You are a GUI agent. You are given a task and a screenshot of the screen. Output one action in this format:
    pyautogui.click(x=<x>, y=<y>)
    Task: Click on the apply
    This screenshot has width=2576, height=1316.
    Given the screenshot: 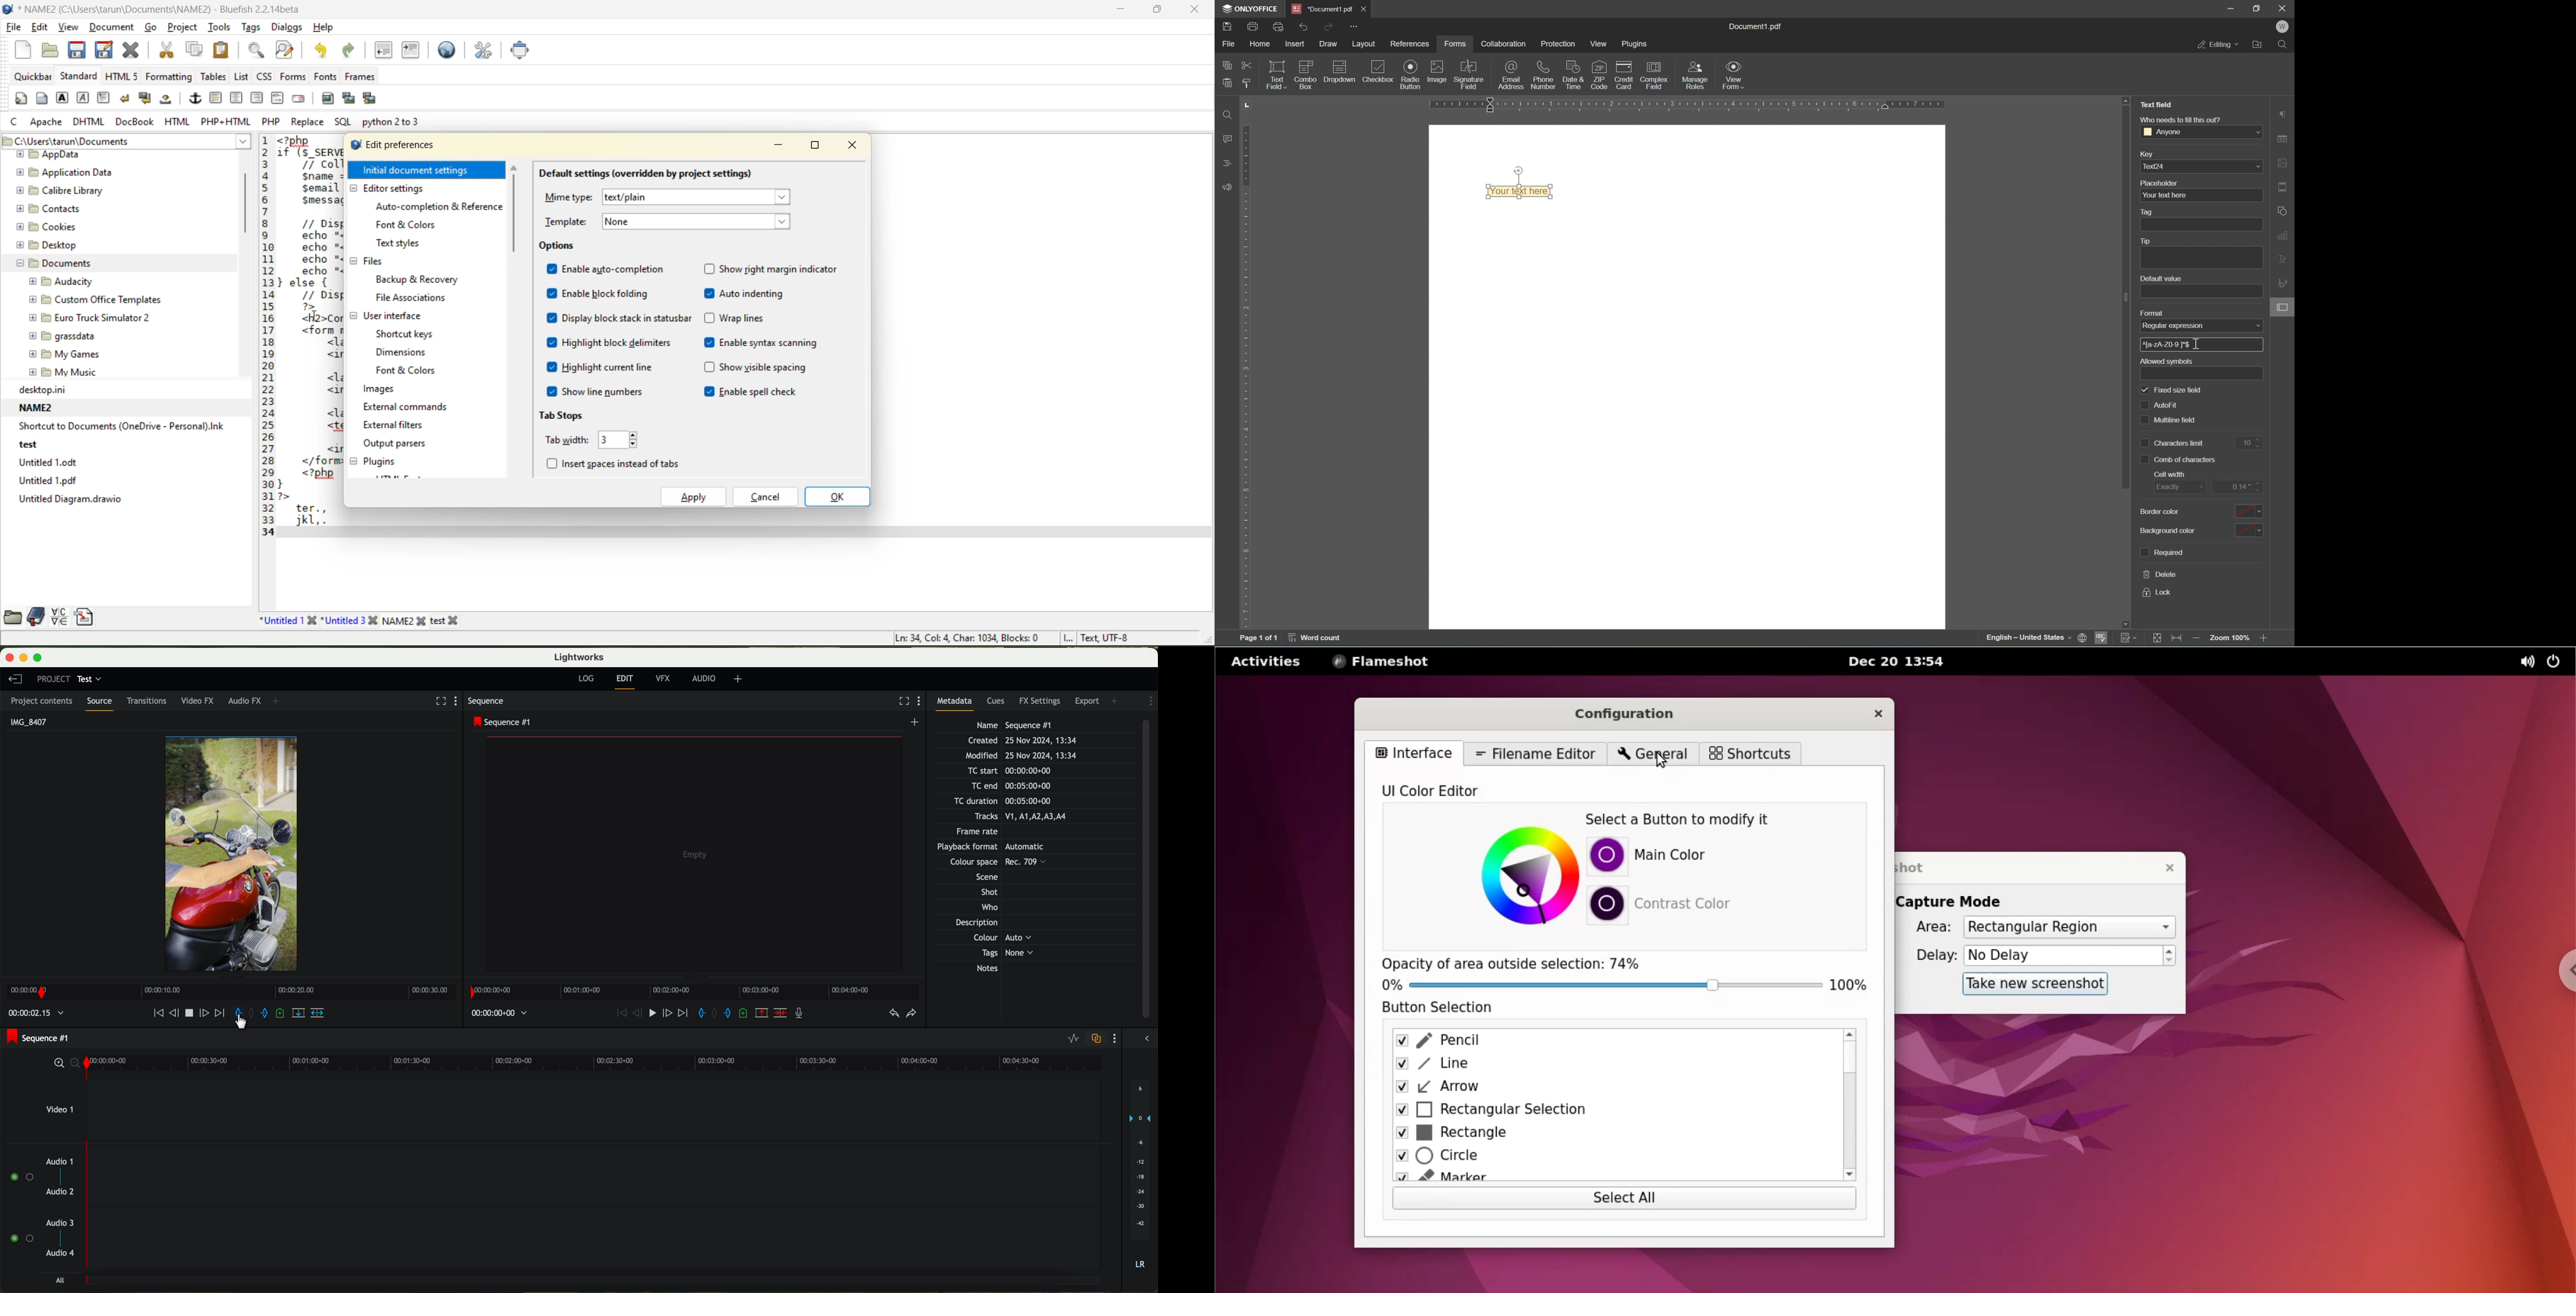 What is the action you would take?
    pyautogui.click(x=697, y=497)
    